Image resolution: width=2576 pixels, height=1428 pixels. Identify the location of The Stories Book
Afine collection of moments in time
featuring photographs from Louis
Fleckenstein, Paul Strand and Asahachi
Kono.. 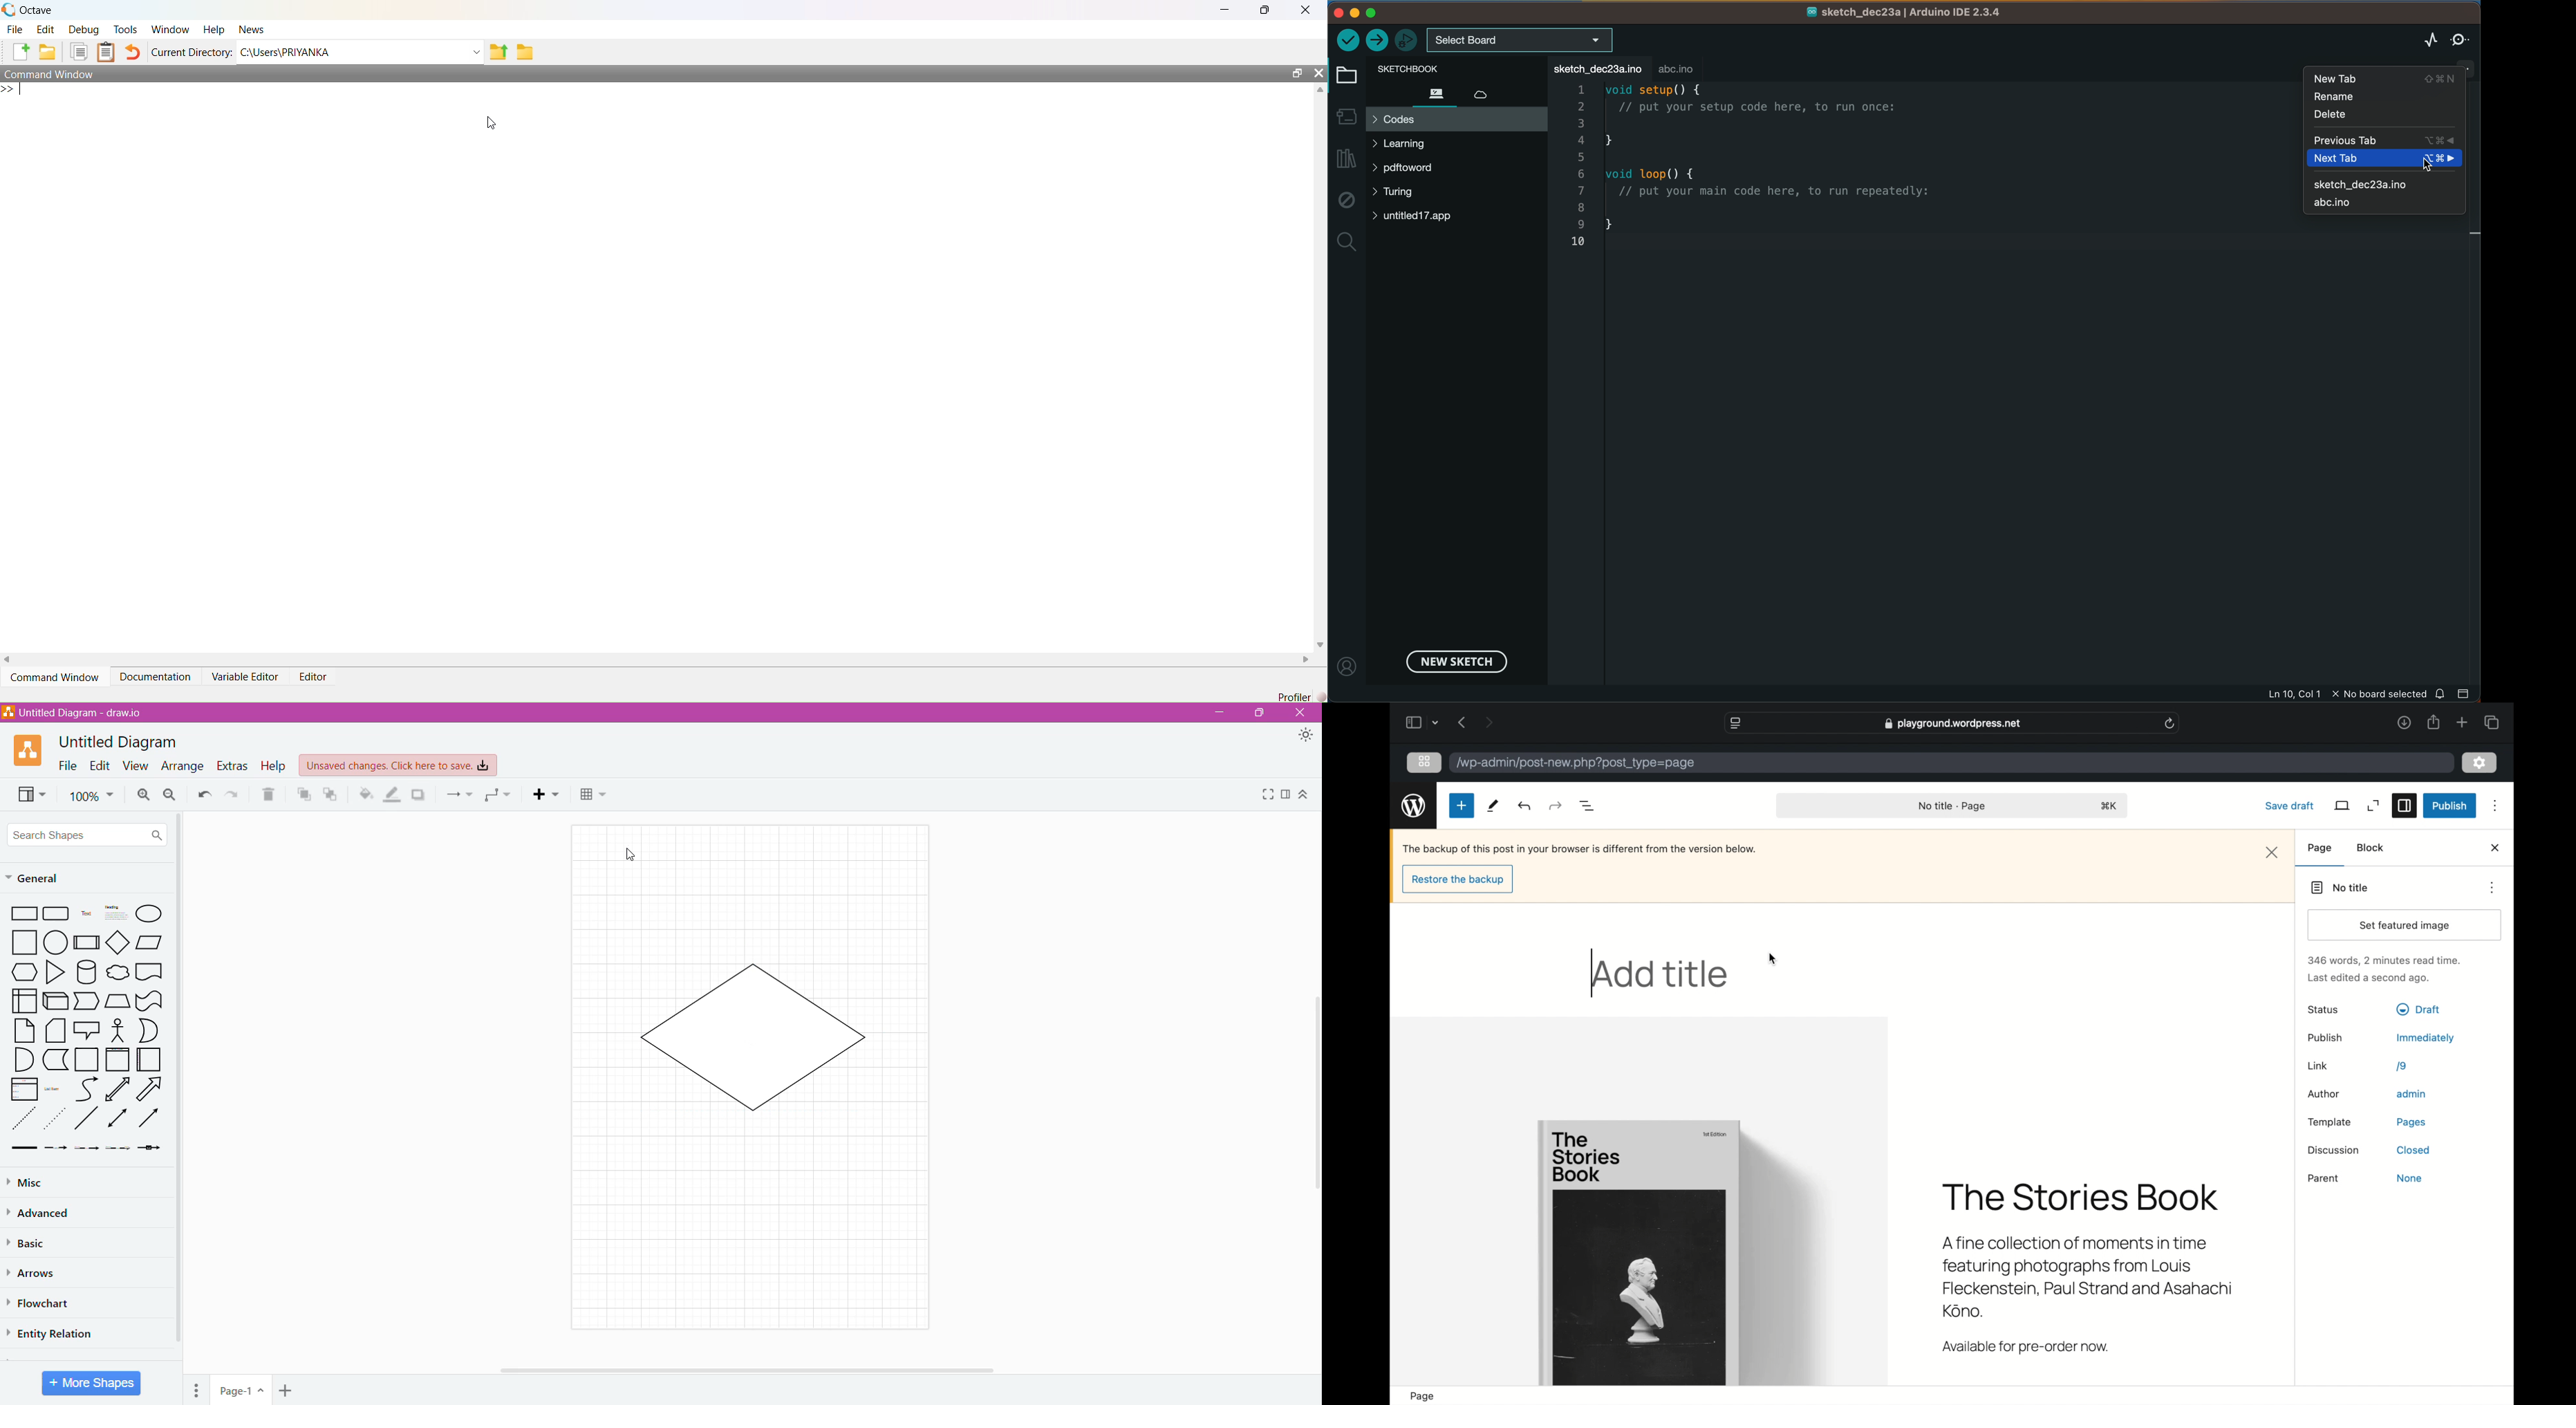
(2094, 1250).